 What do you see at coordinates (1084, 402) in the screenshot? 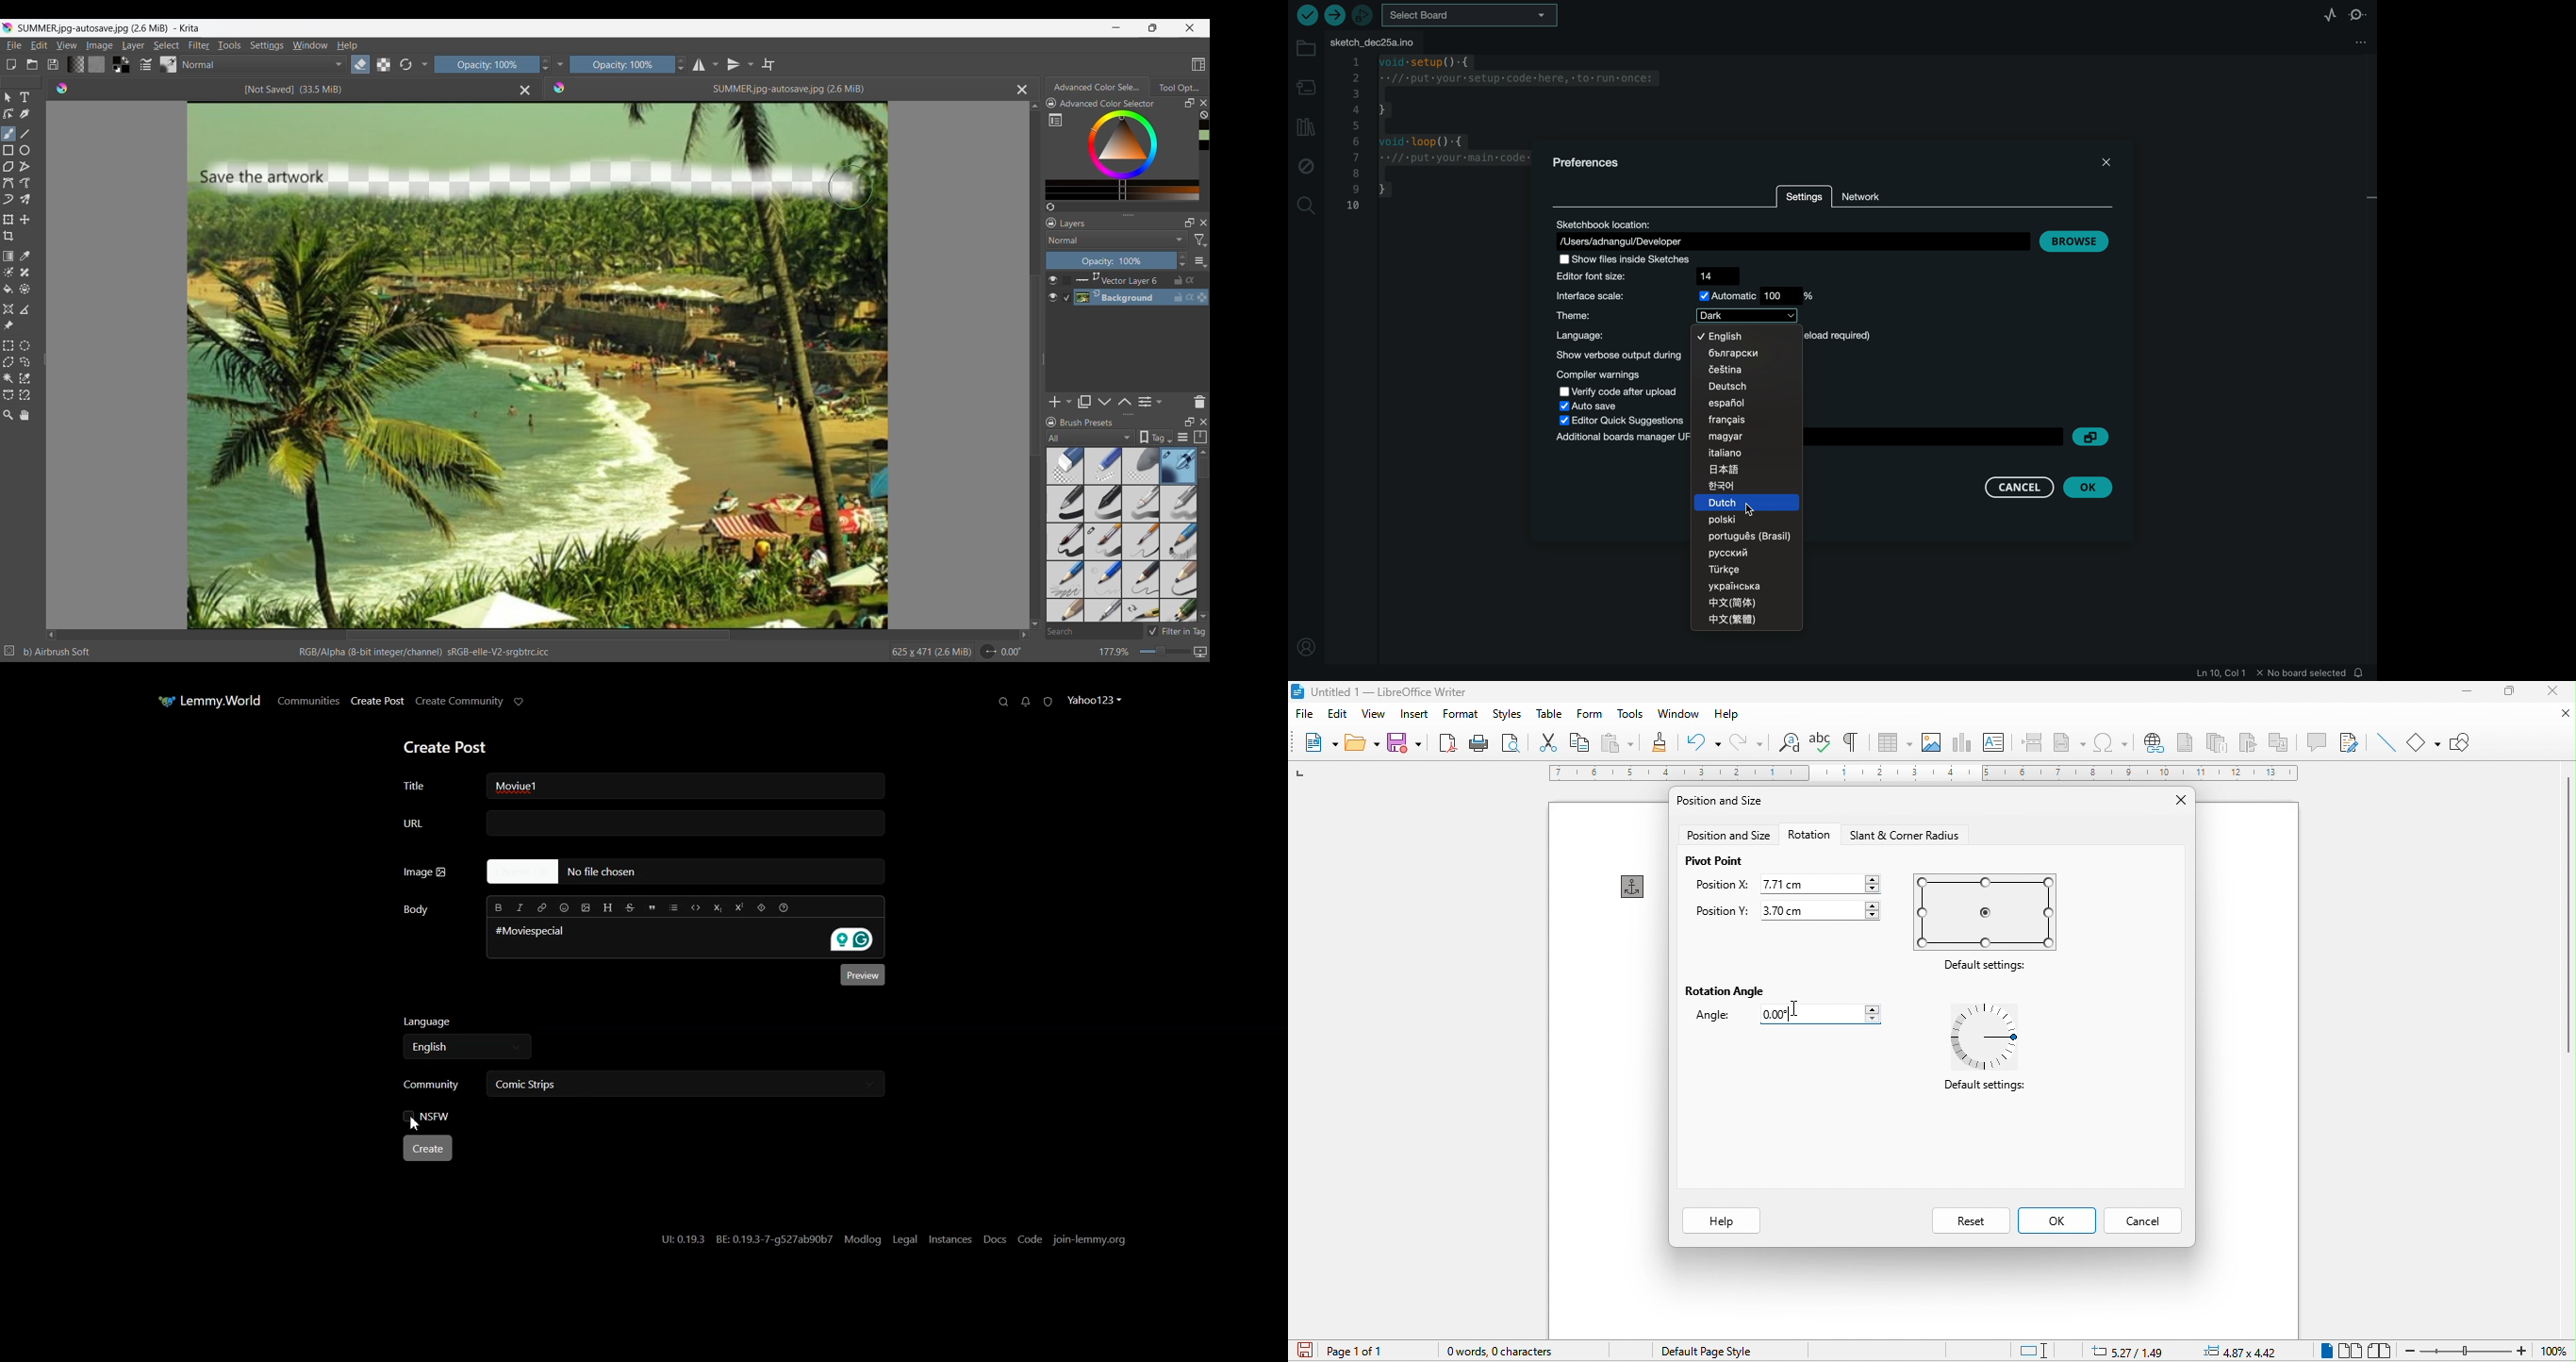
I see `Duplicate layer or mask` at bounding box center [1084, 402].